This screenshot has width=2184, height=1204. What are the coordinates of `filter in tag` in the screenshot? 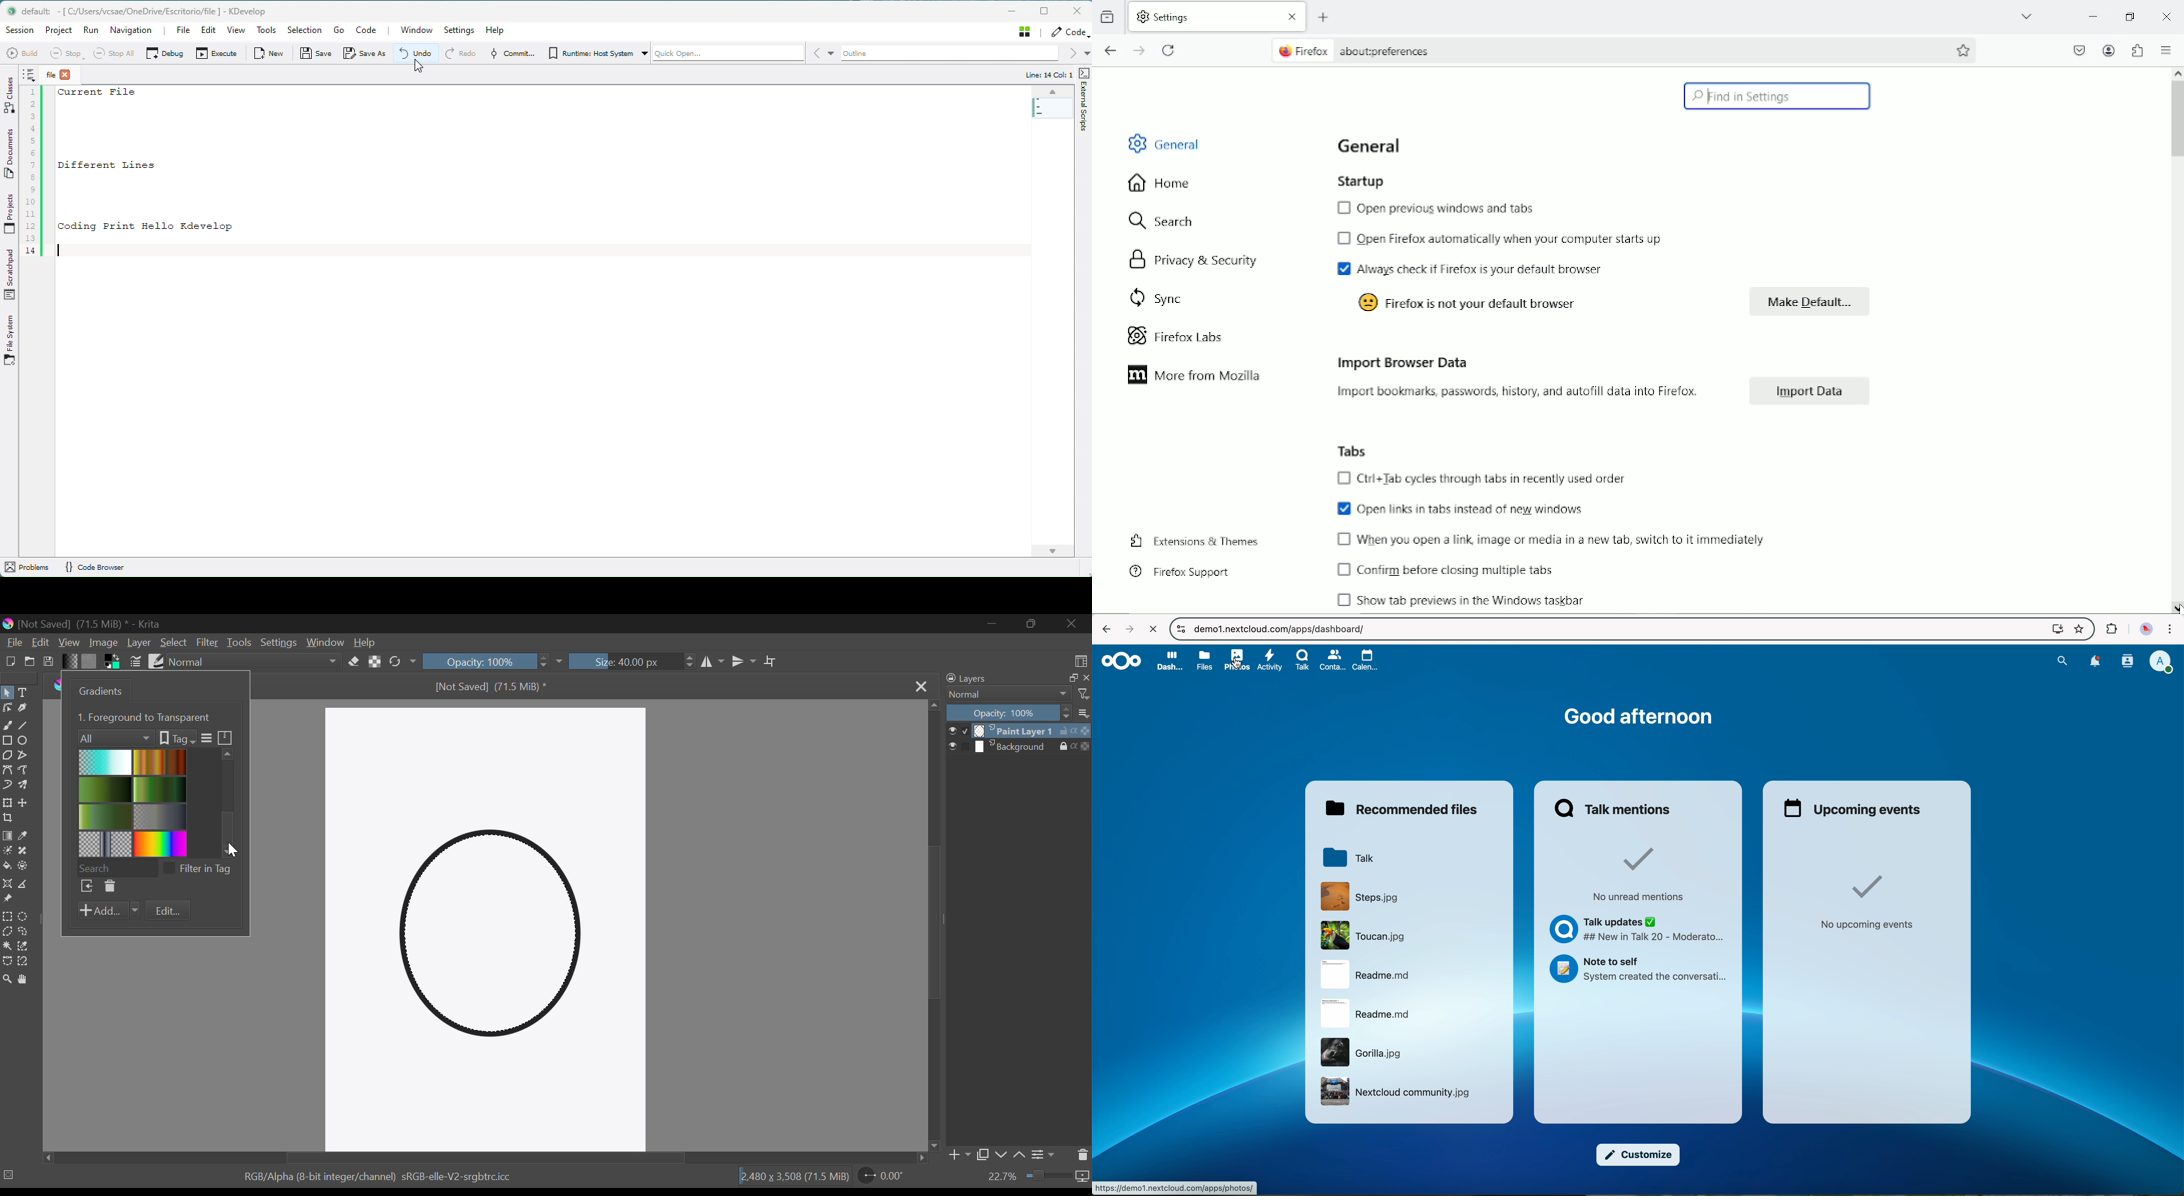 It's located at (206, 869).